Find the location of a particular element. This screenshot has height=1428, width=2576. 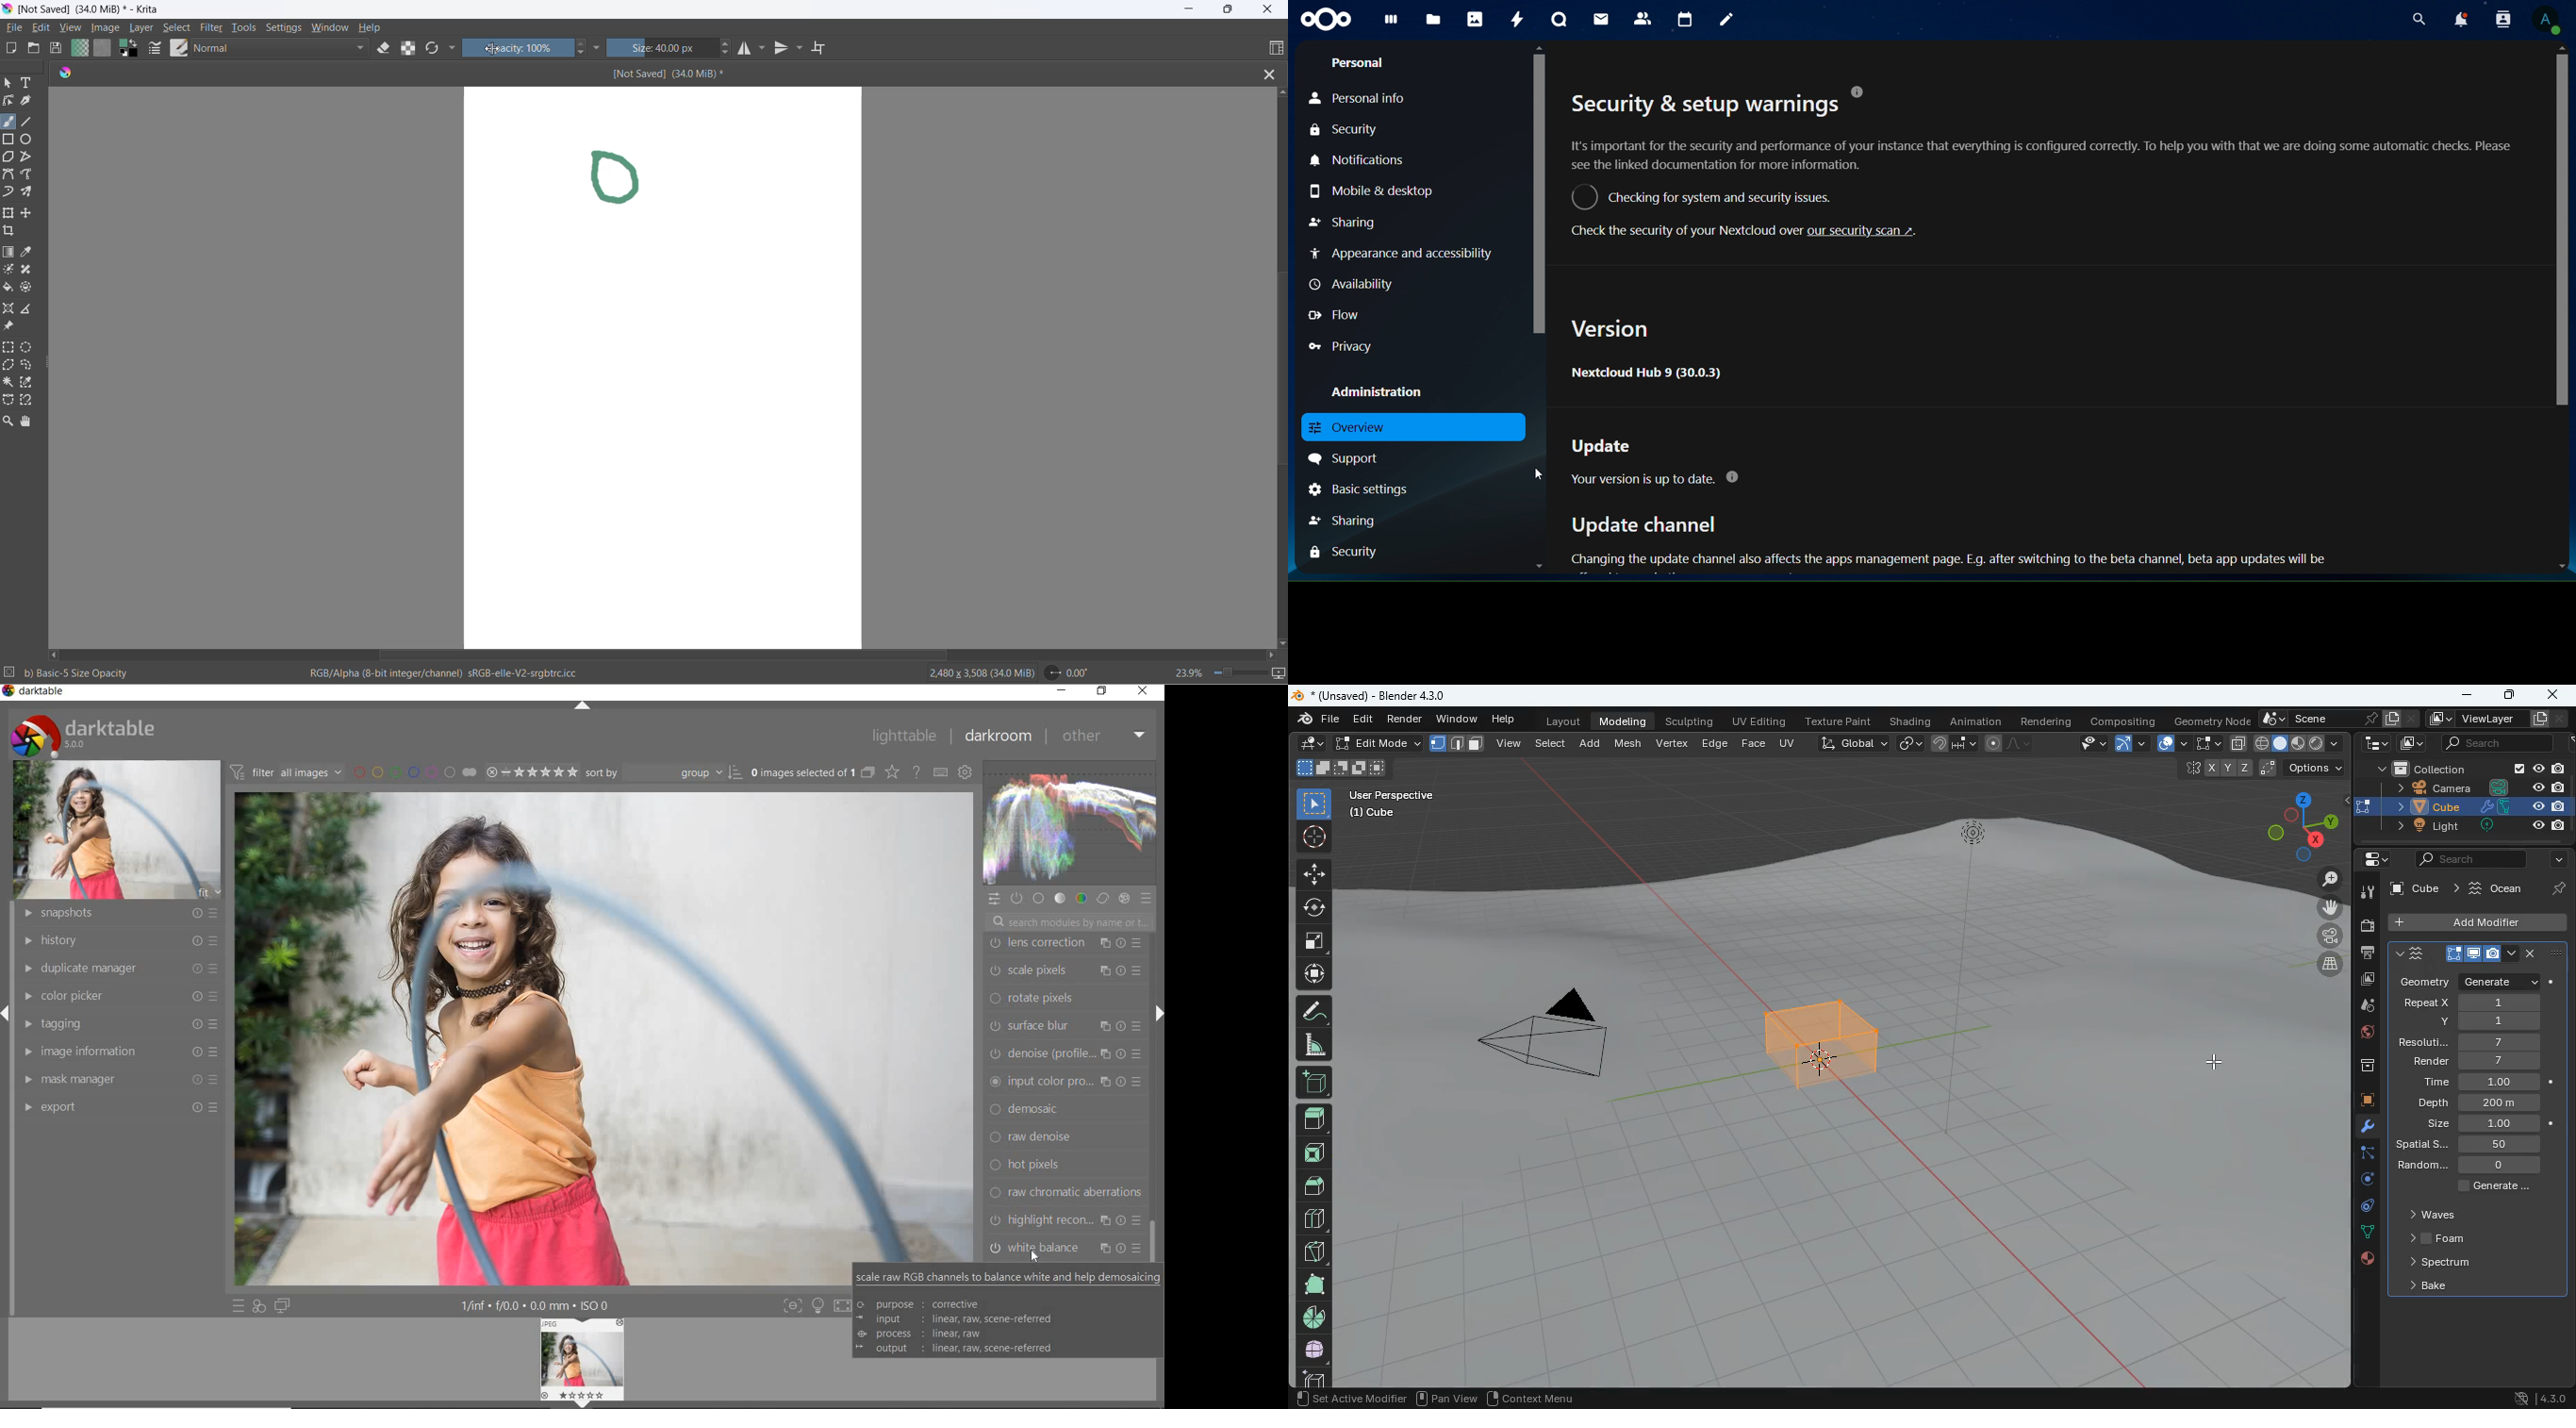

support is located at coordinates (1347, 457).